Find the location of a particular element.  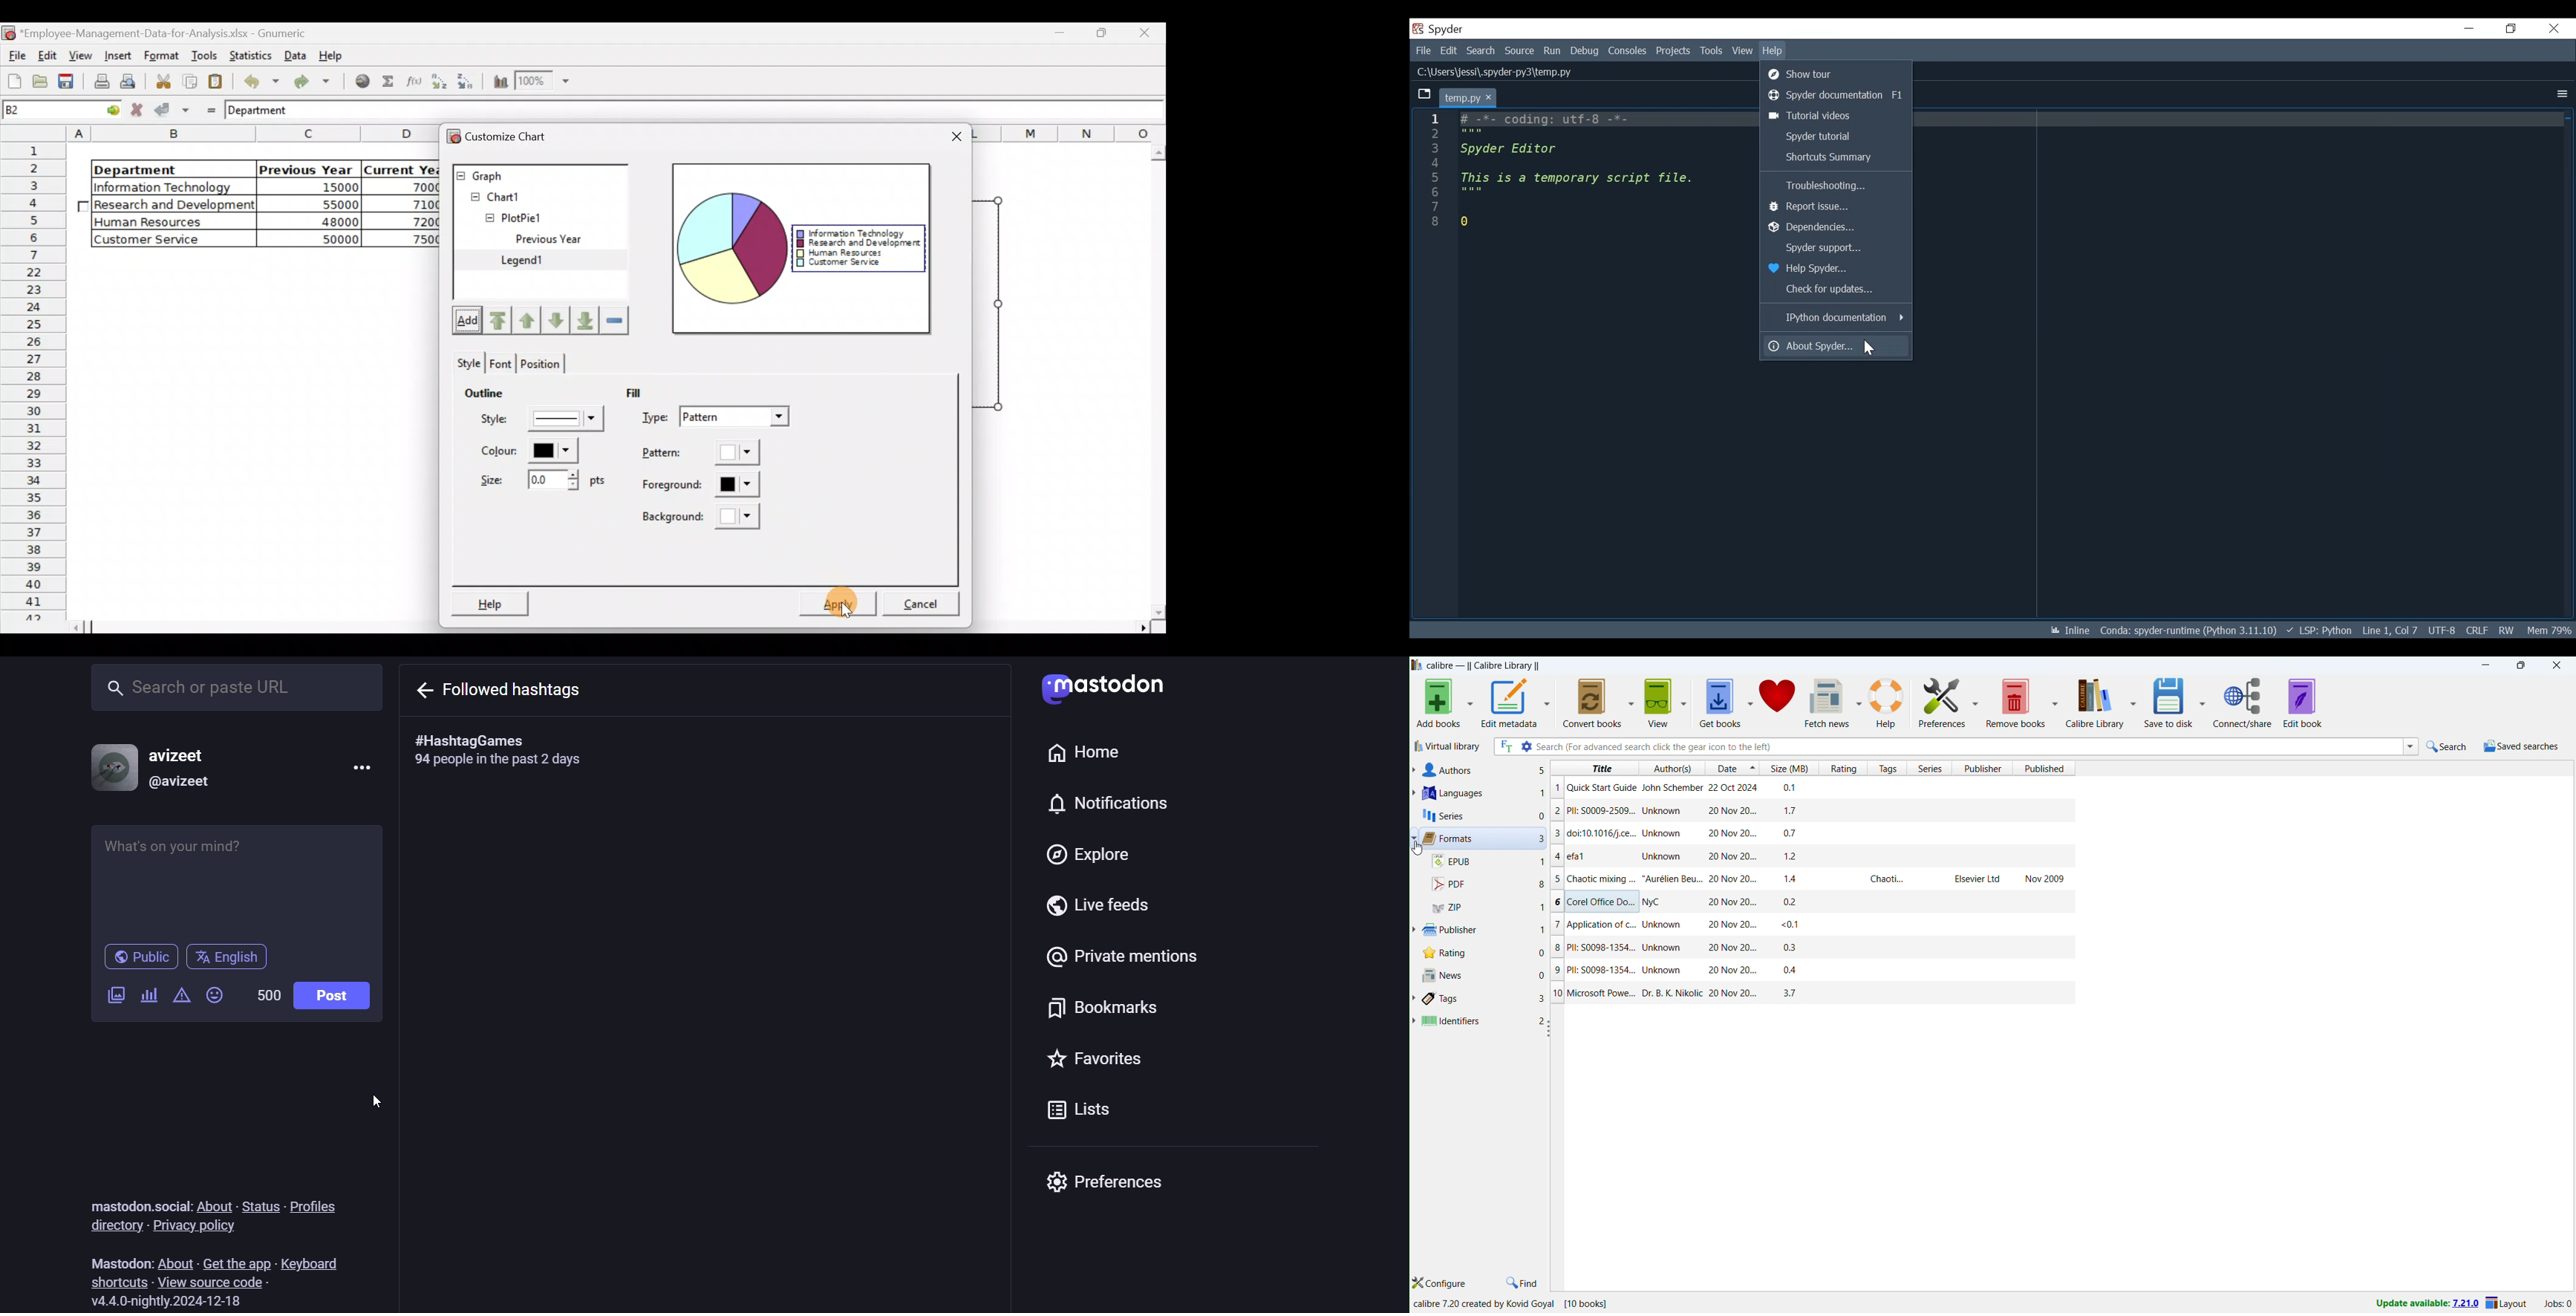

IPython documentation is located at coordinates (1837, 318).